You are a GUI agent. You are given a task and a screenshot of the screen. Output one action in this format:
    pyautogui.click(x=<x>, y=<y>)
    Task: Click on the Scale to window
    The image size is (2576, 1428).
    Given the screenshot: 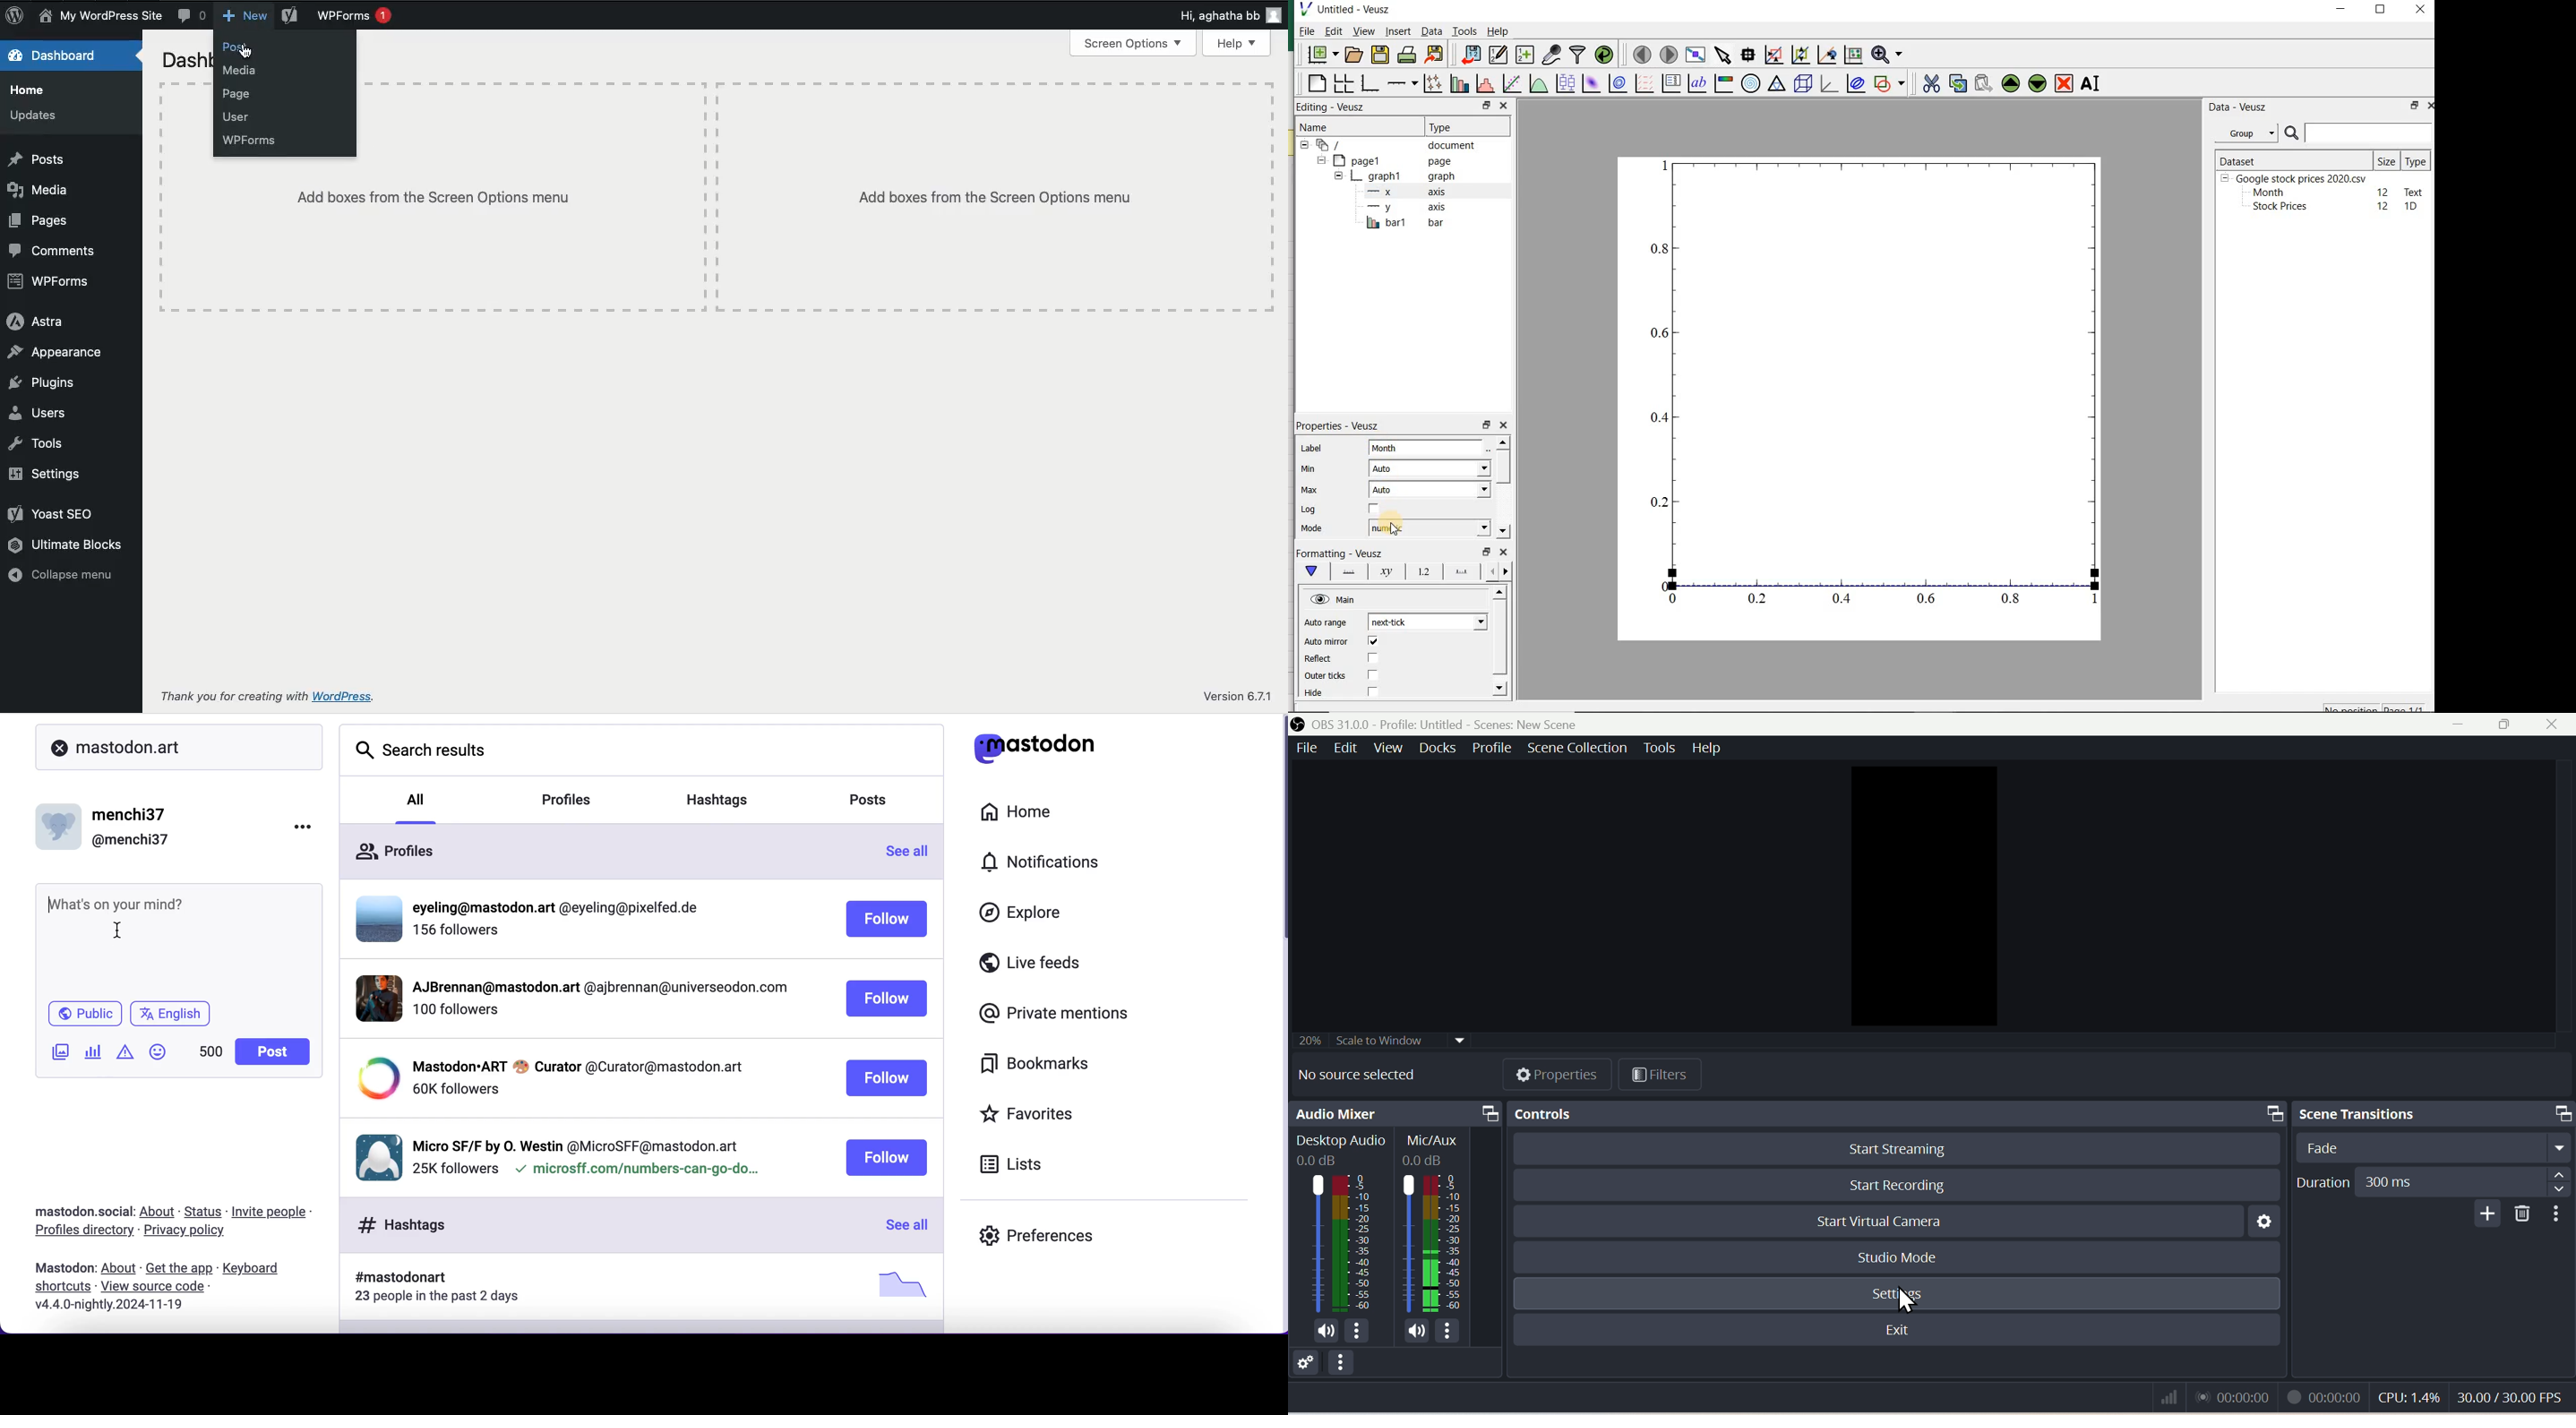 What is the action you would take?
    pyautogui.click(x=1392, y=1040)
    